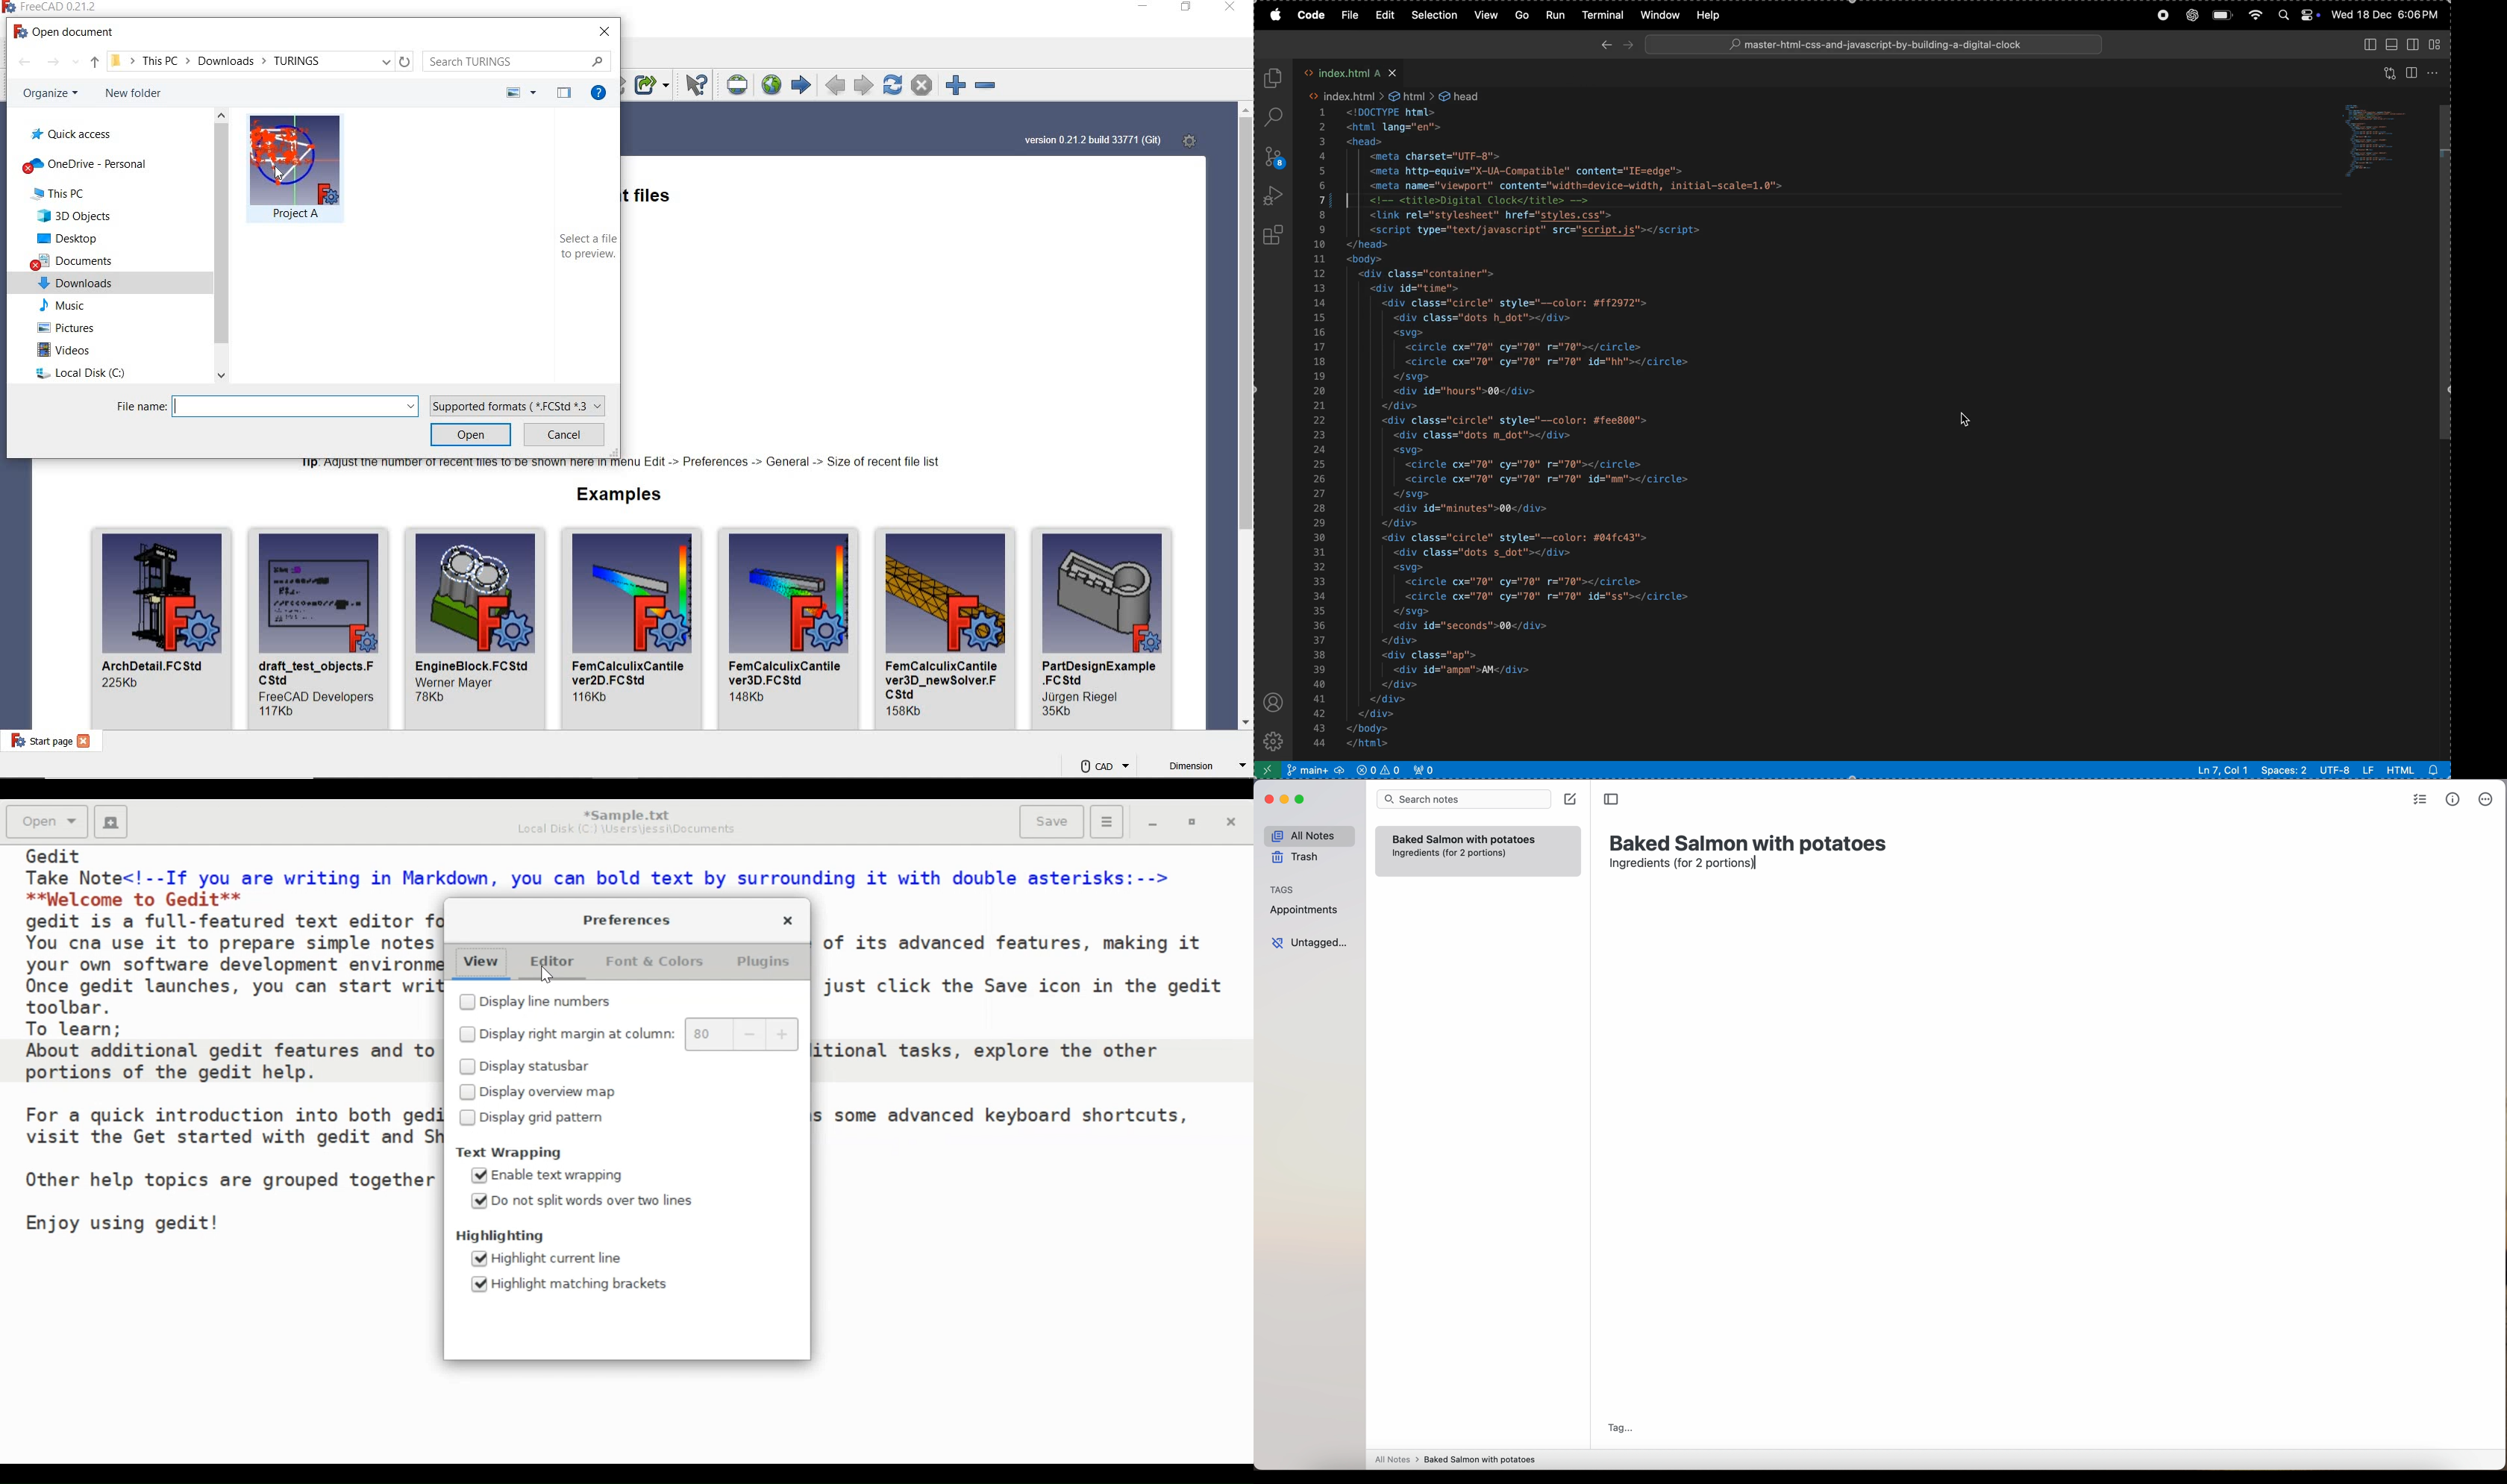 The width and height of the screenshot is (2520, 1484). I want to click on split editor, so click(2413, 71).